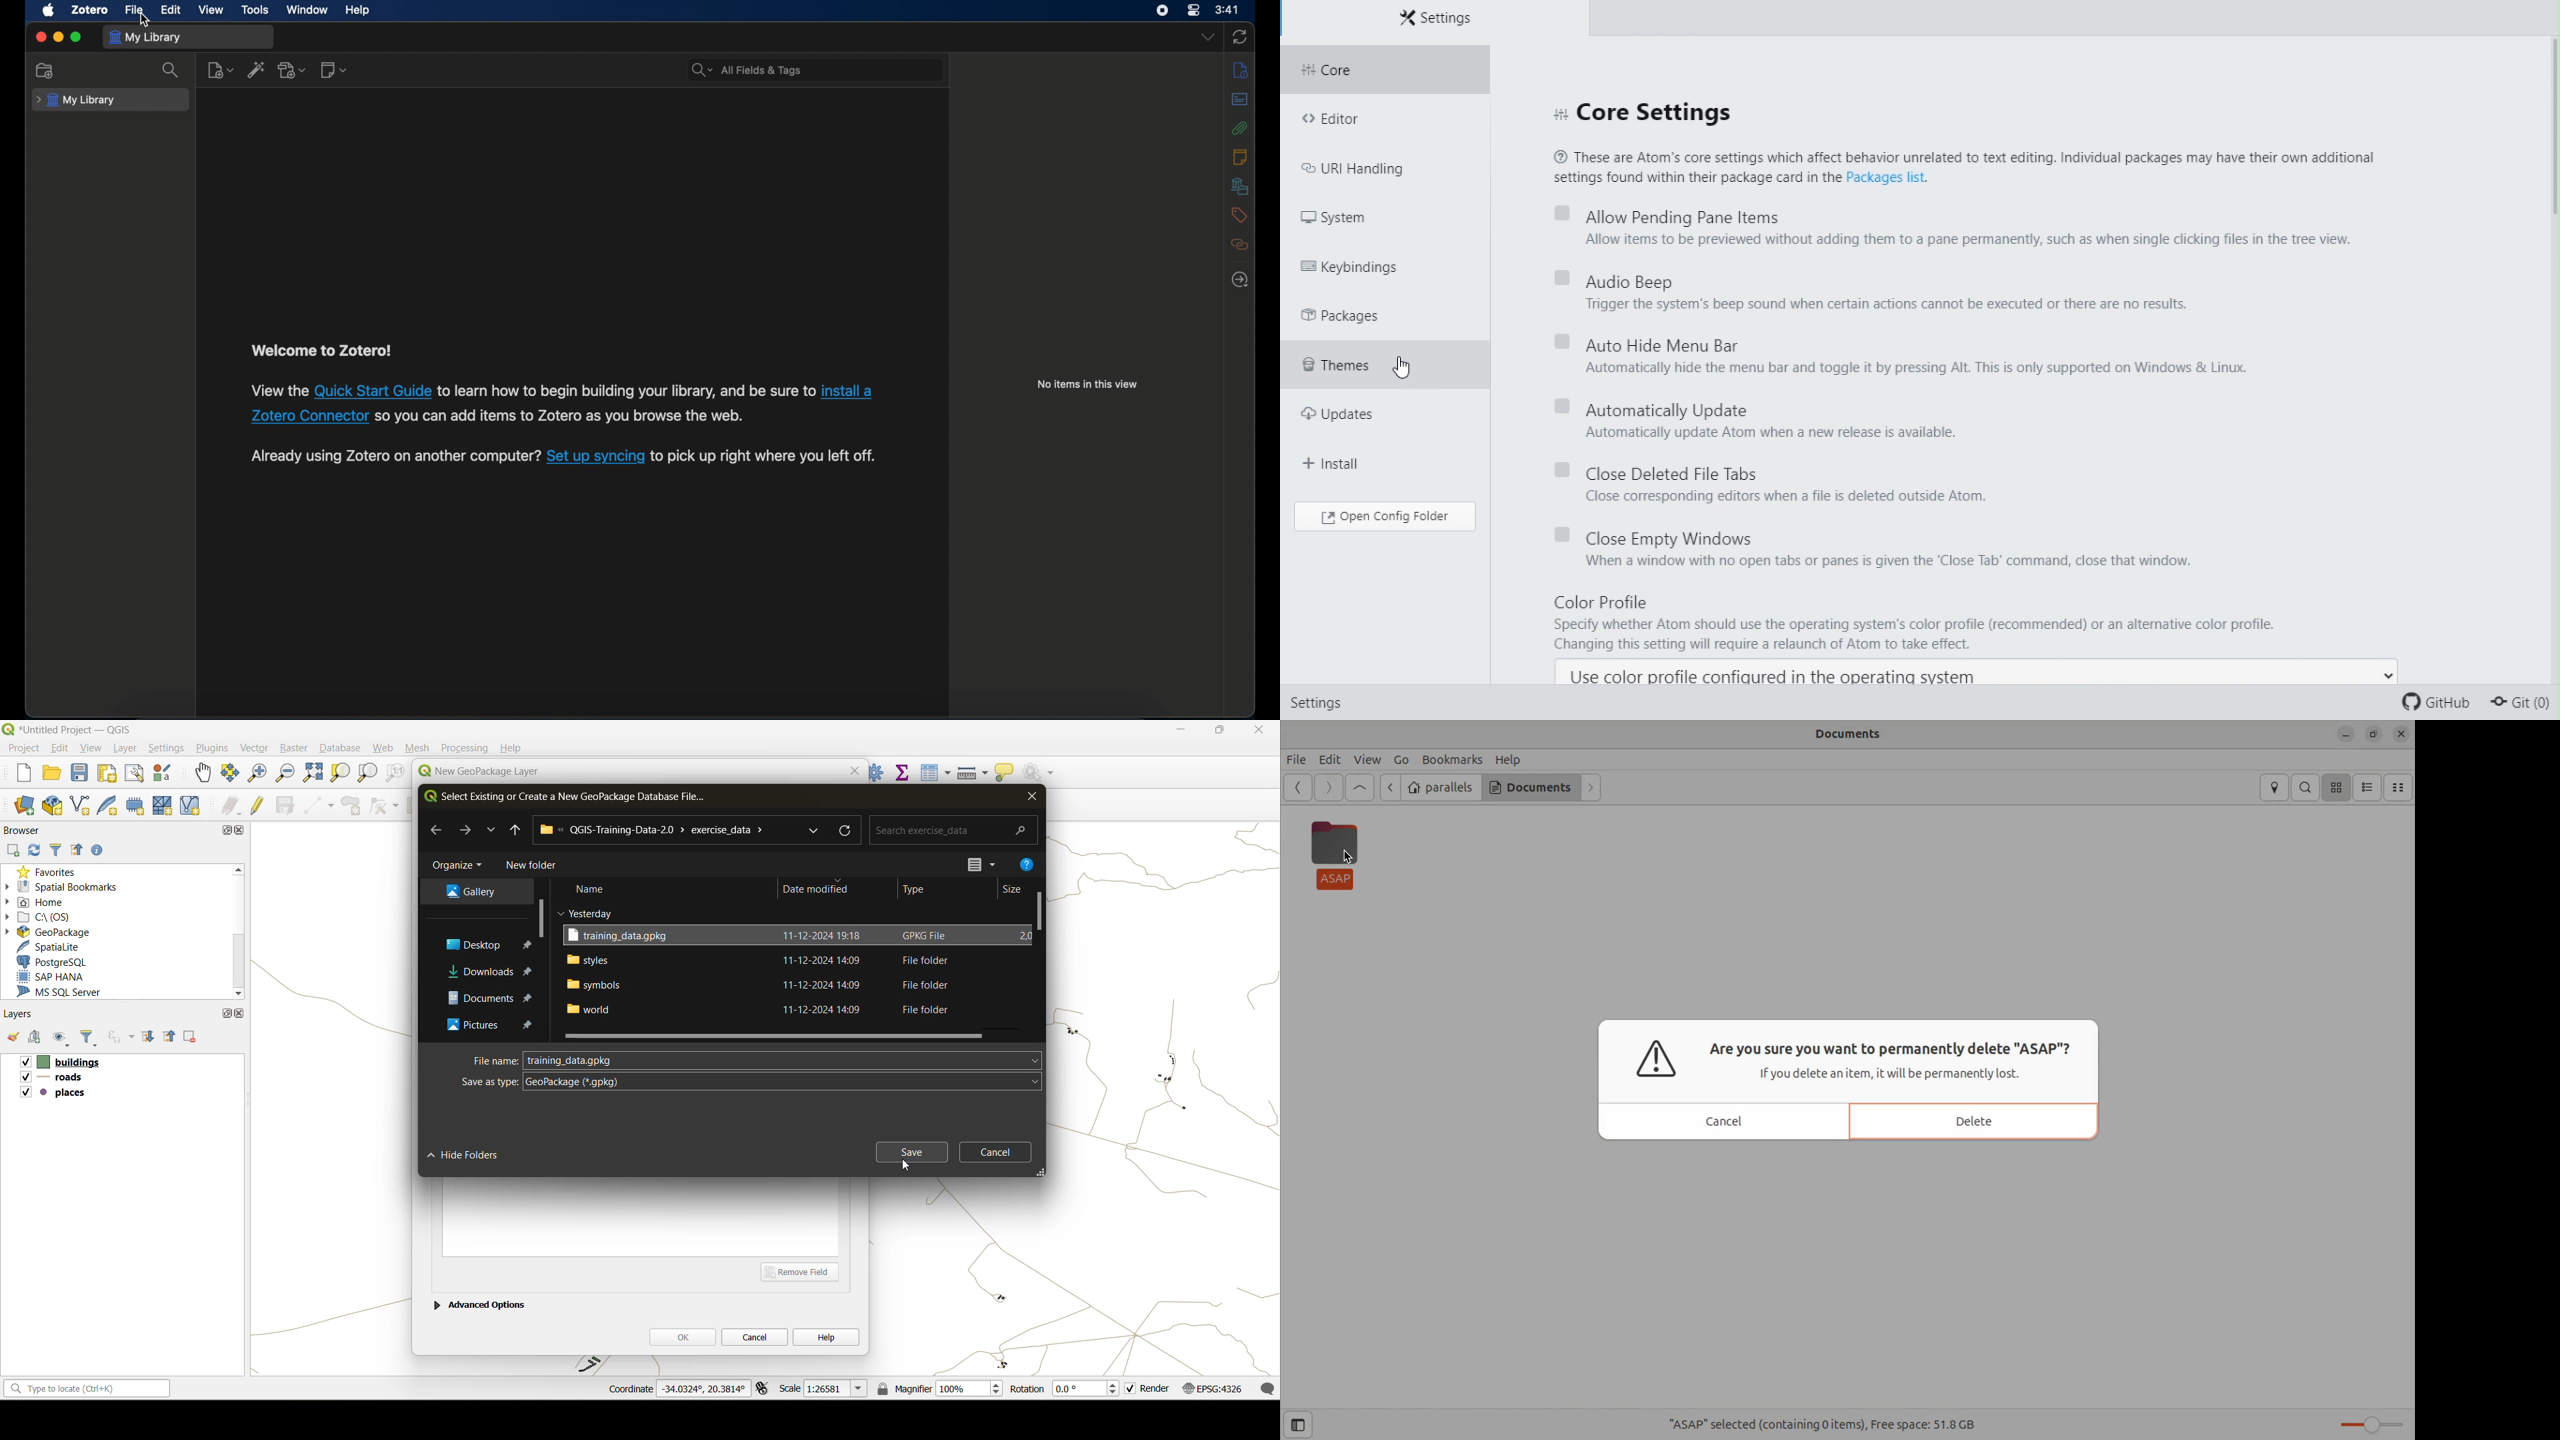  I want to click on Type to locate (Ctrl+K)(status bar), so click(87, 1391).